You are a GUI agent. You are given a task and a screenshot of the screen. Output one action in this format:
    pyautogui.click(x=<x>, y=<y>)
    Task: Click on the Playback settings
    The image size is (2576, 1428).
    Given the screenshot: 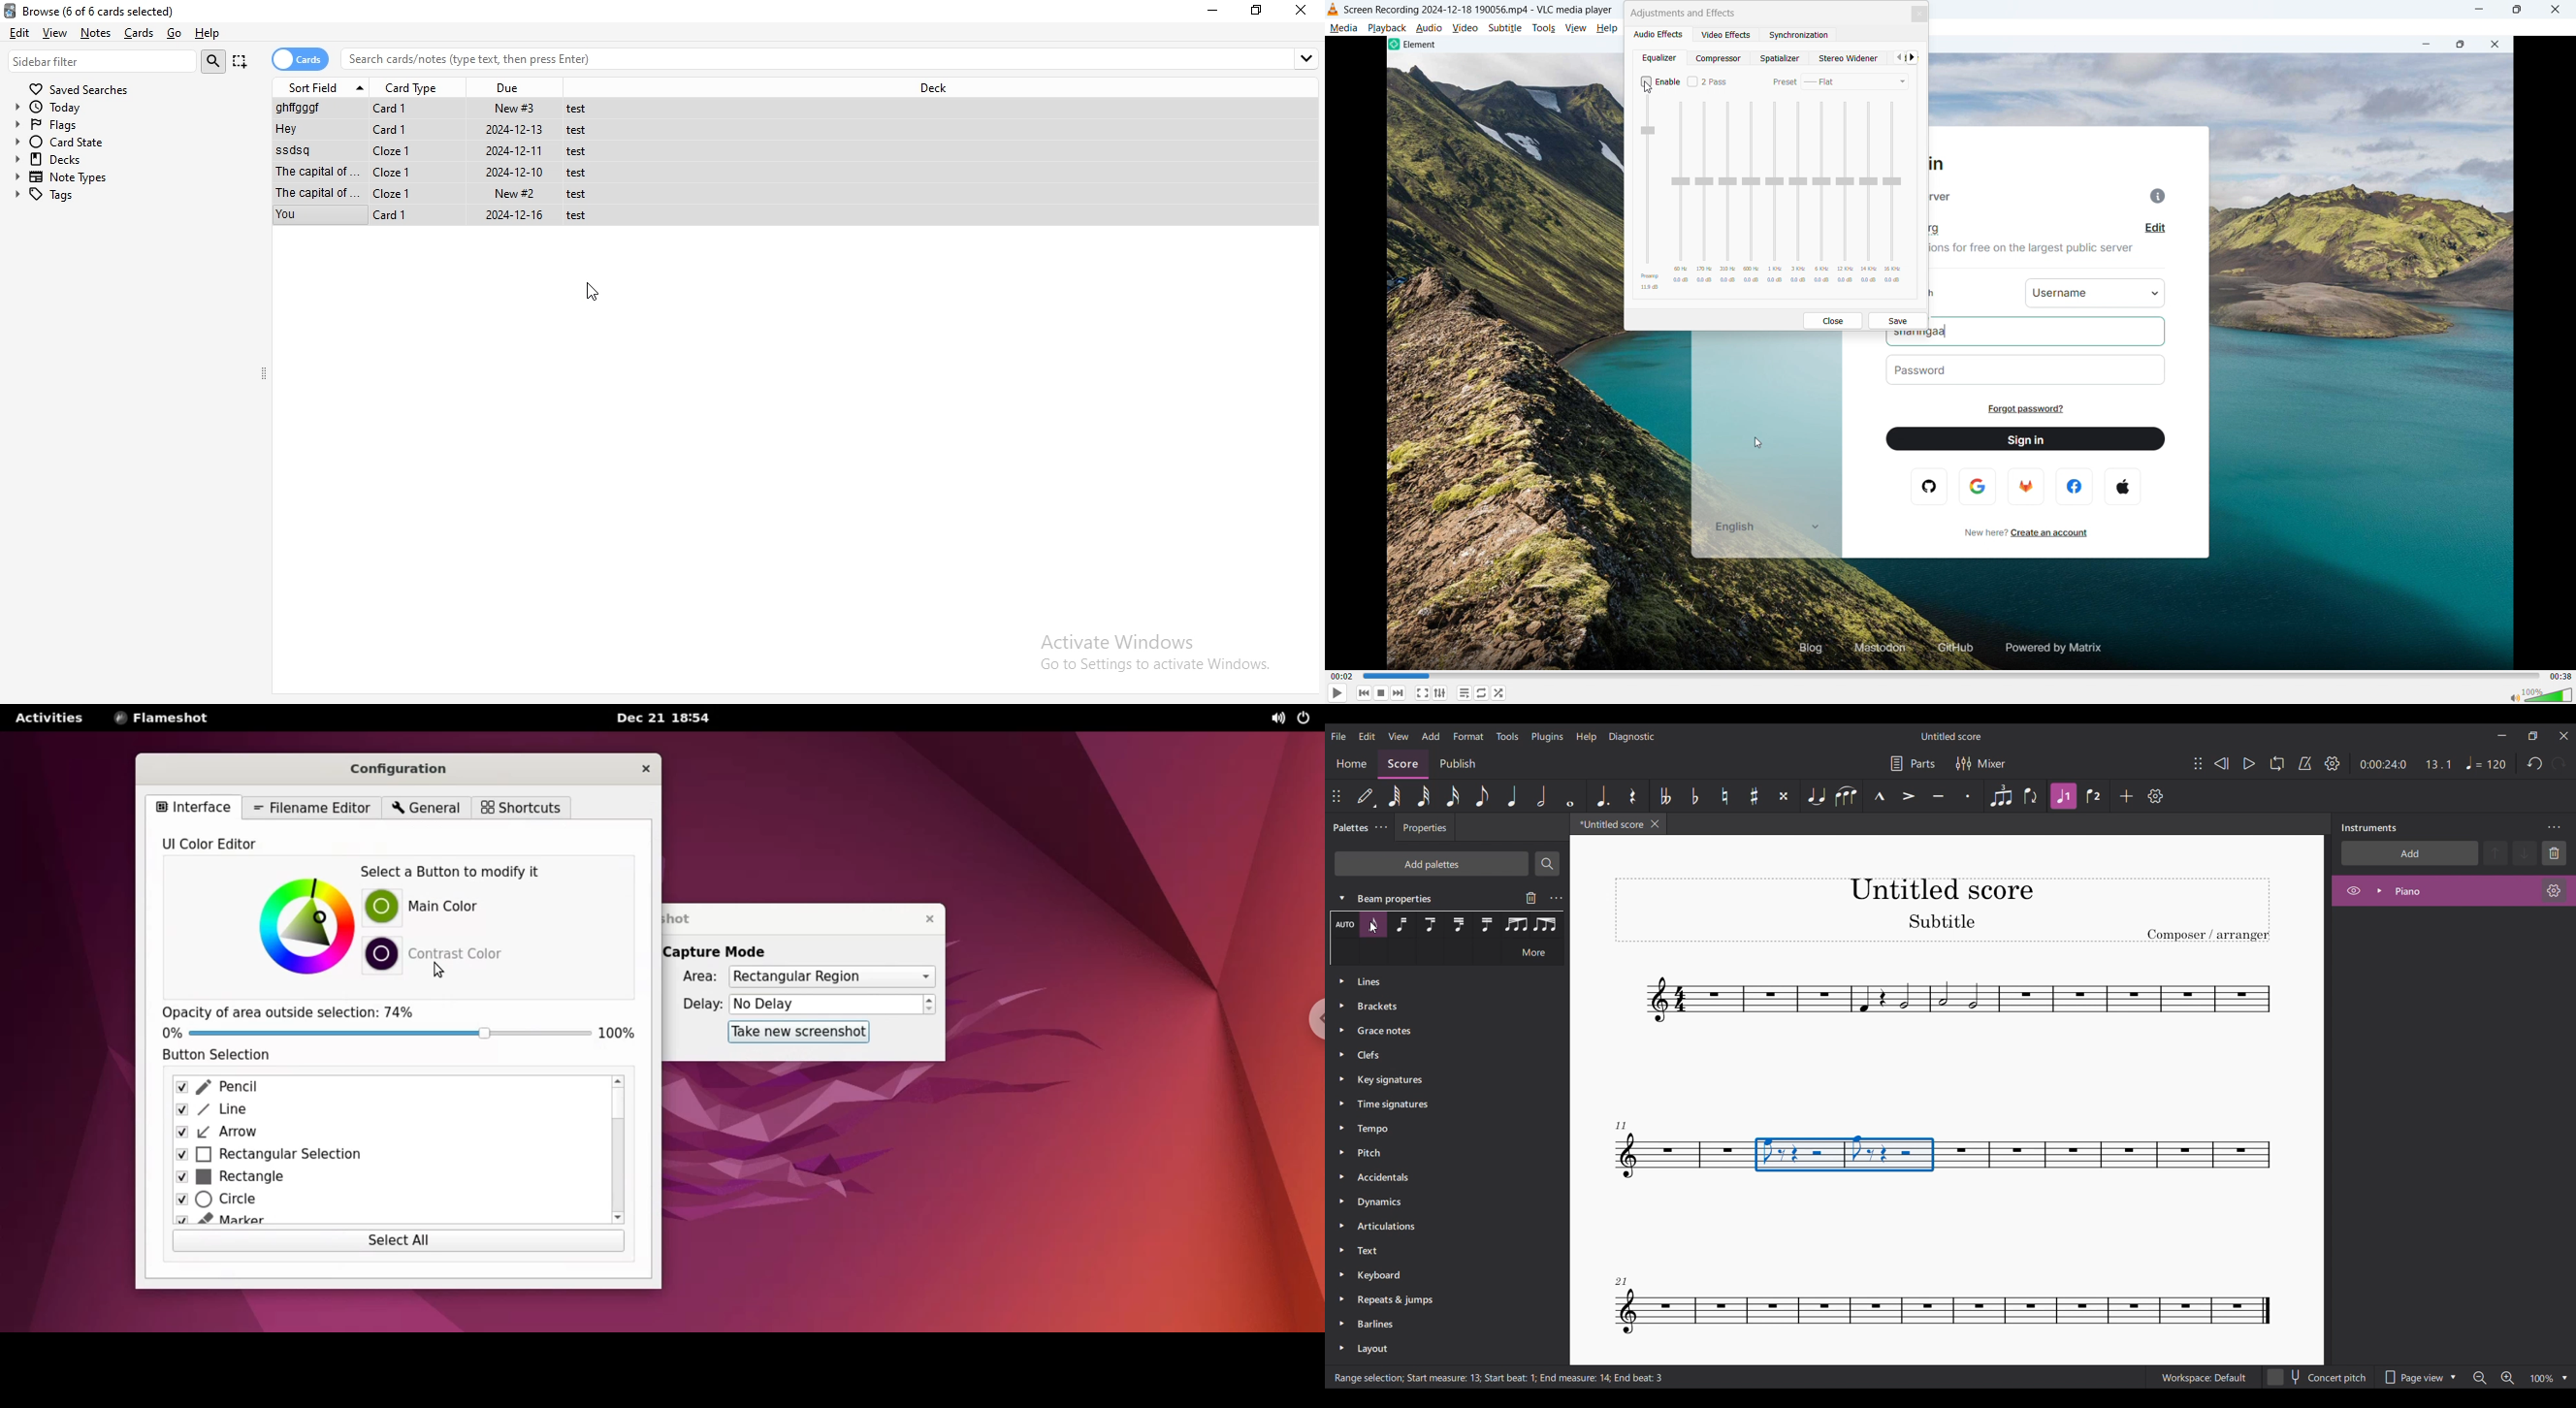 What is the action you would take?
    pyautogui.click(x=2332, y=763)
    